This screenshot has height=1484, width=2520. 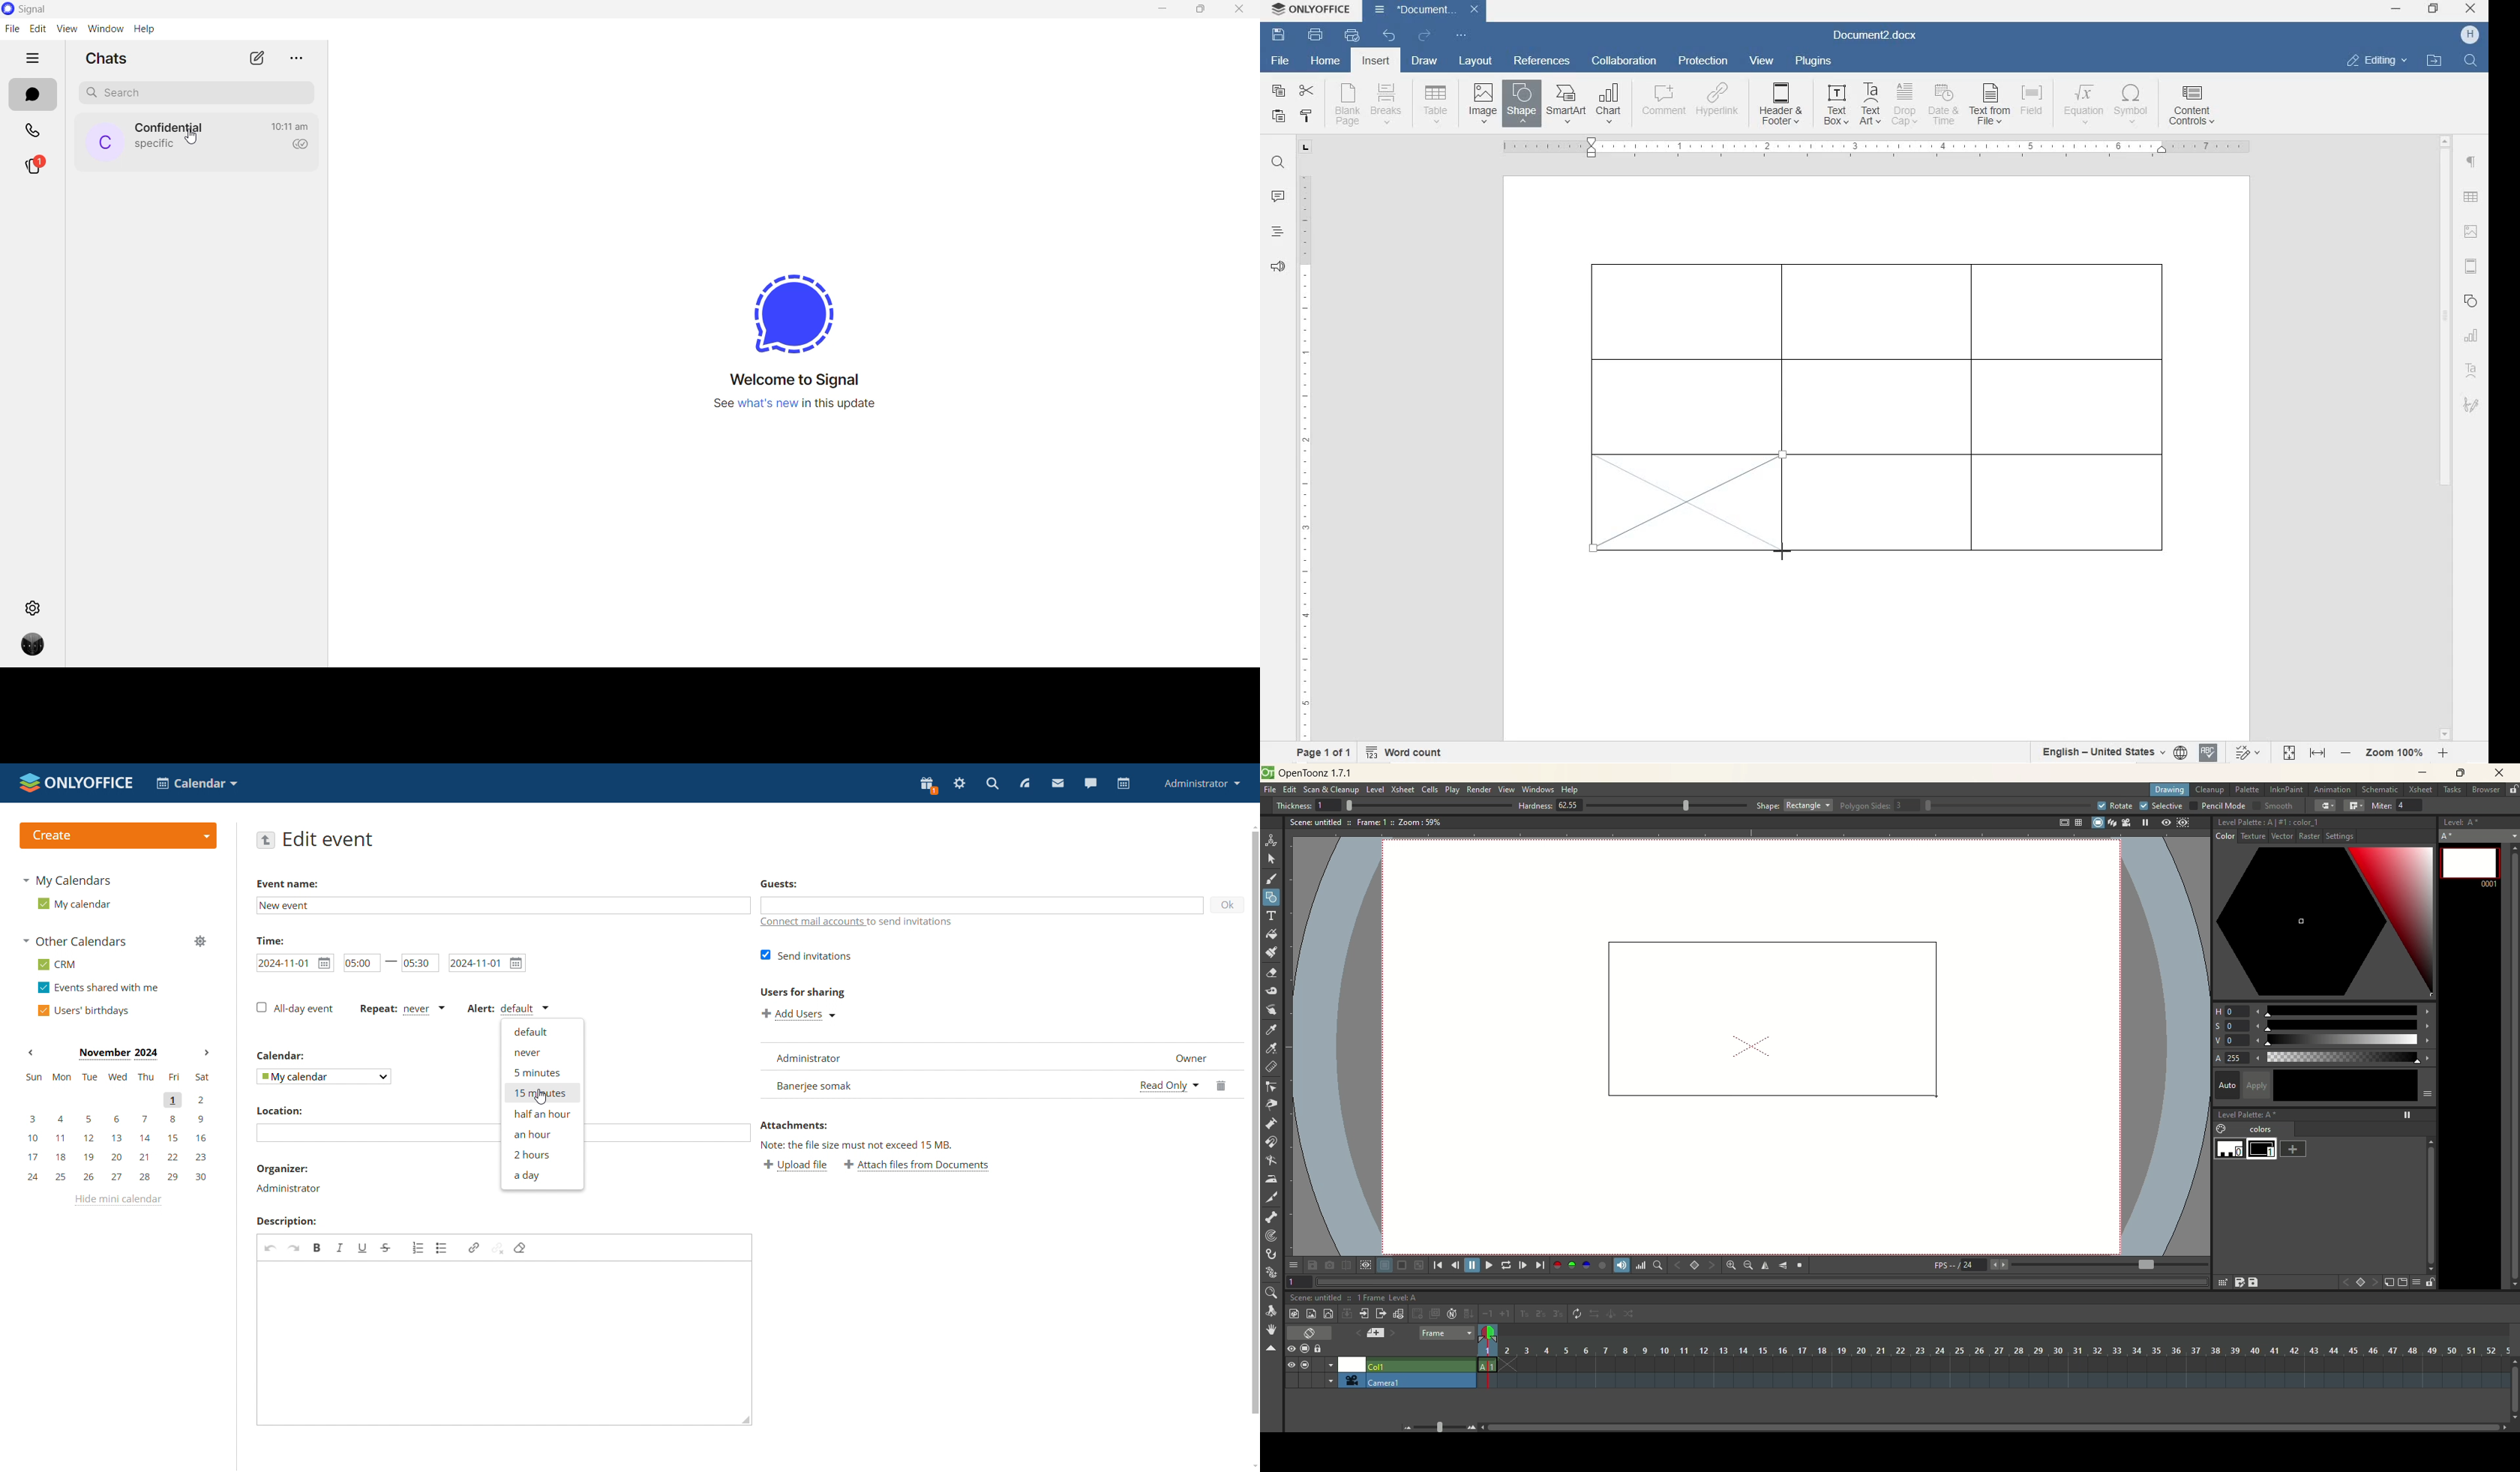 I want to click on Document3.docx, so click(x=1426, y=11).